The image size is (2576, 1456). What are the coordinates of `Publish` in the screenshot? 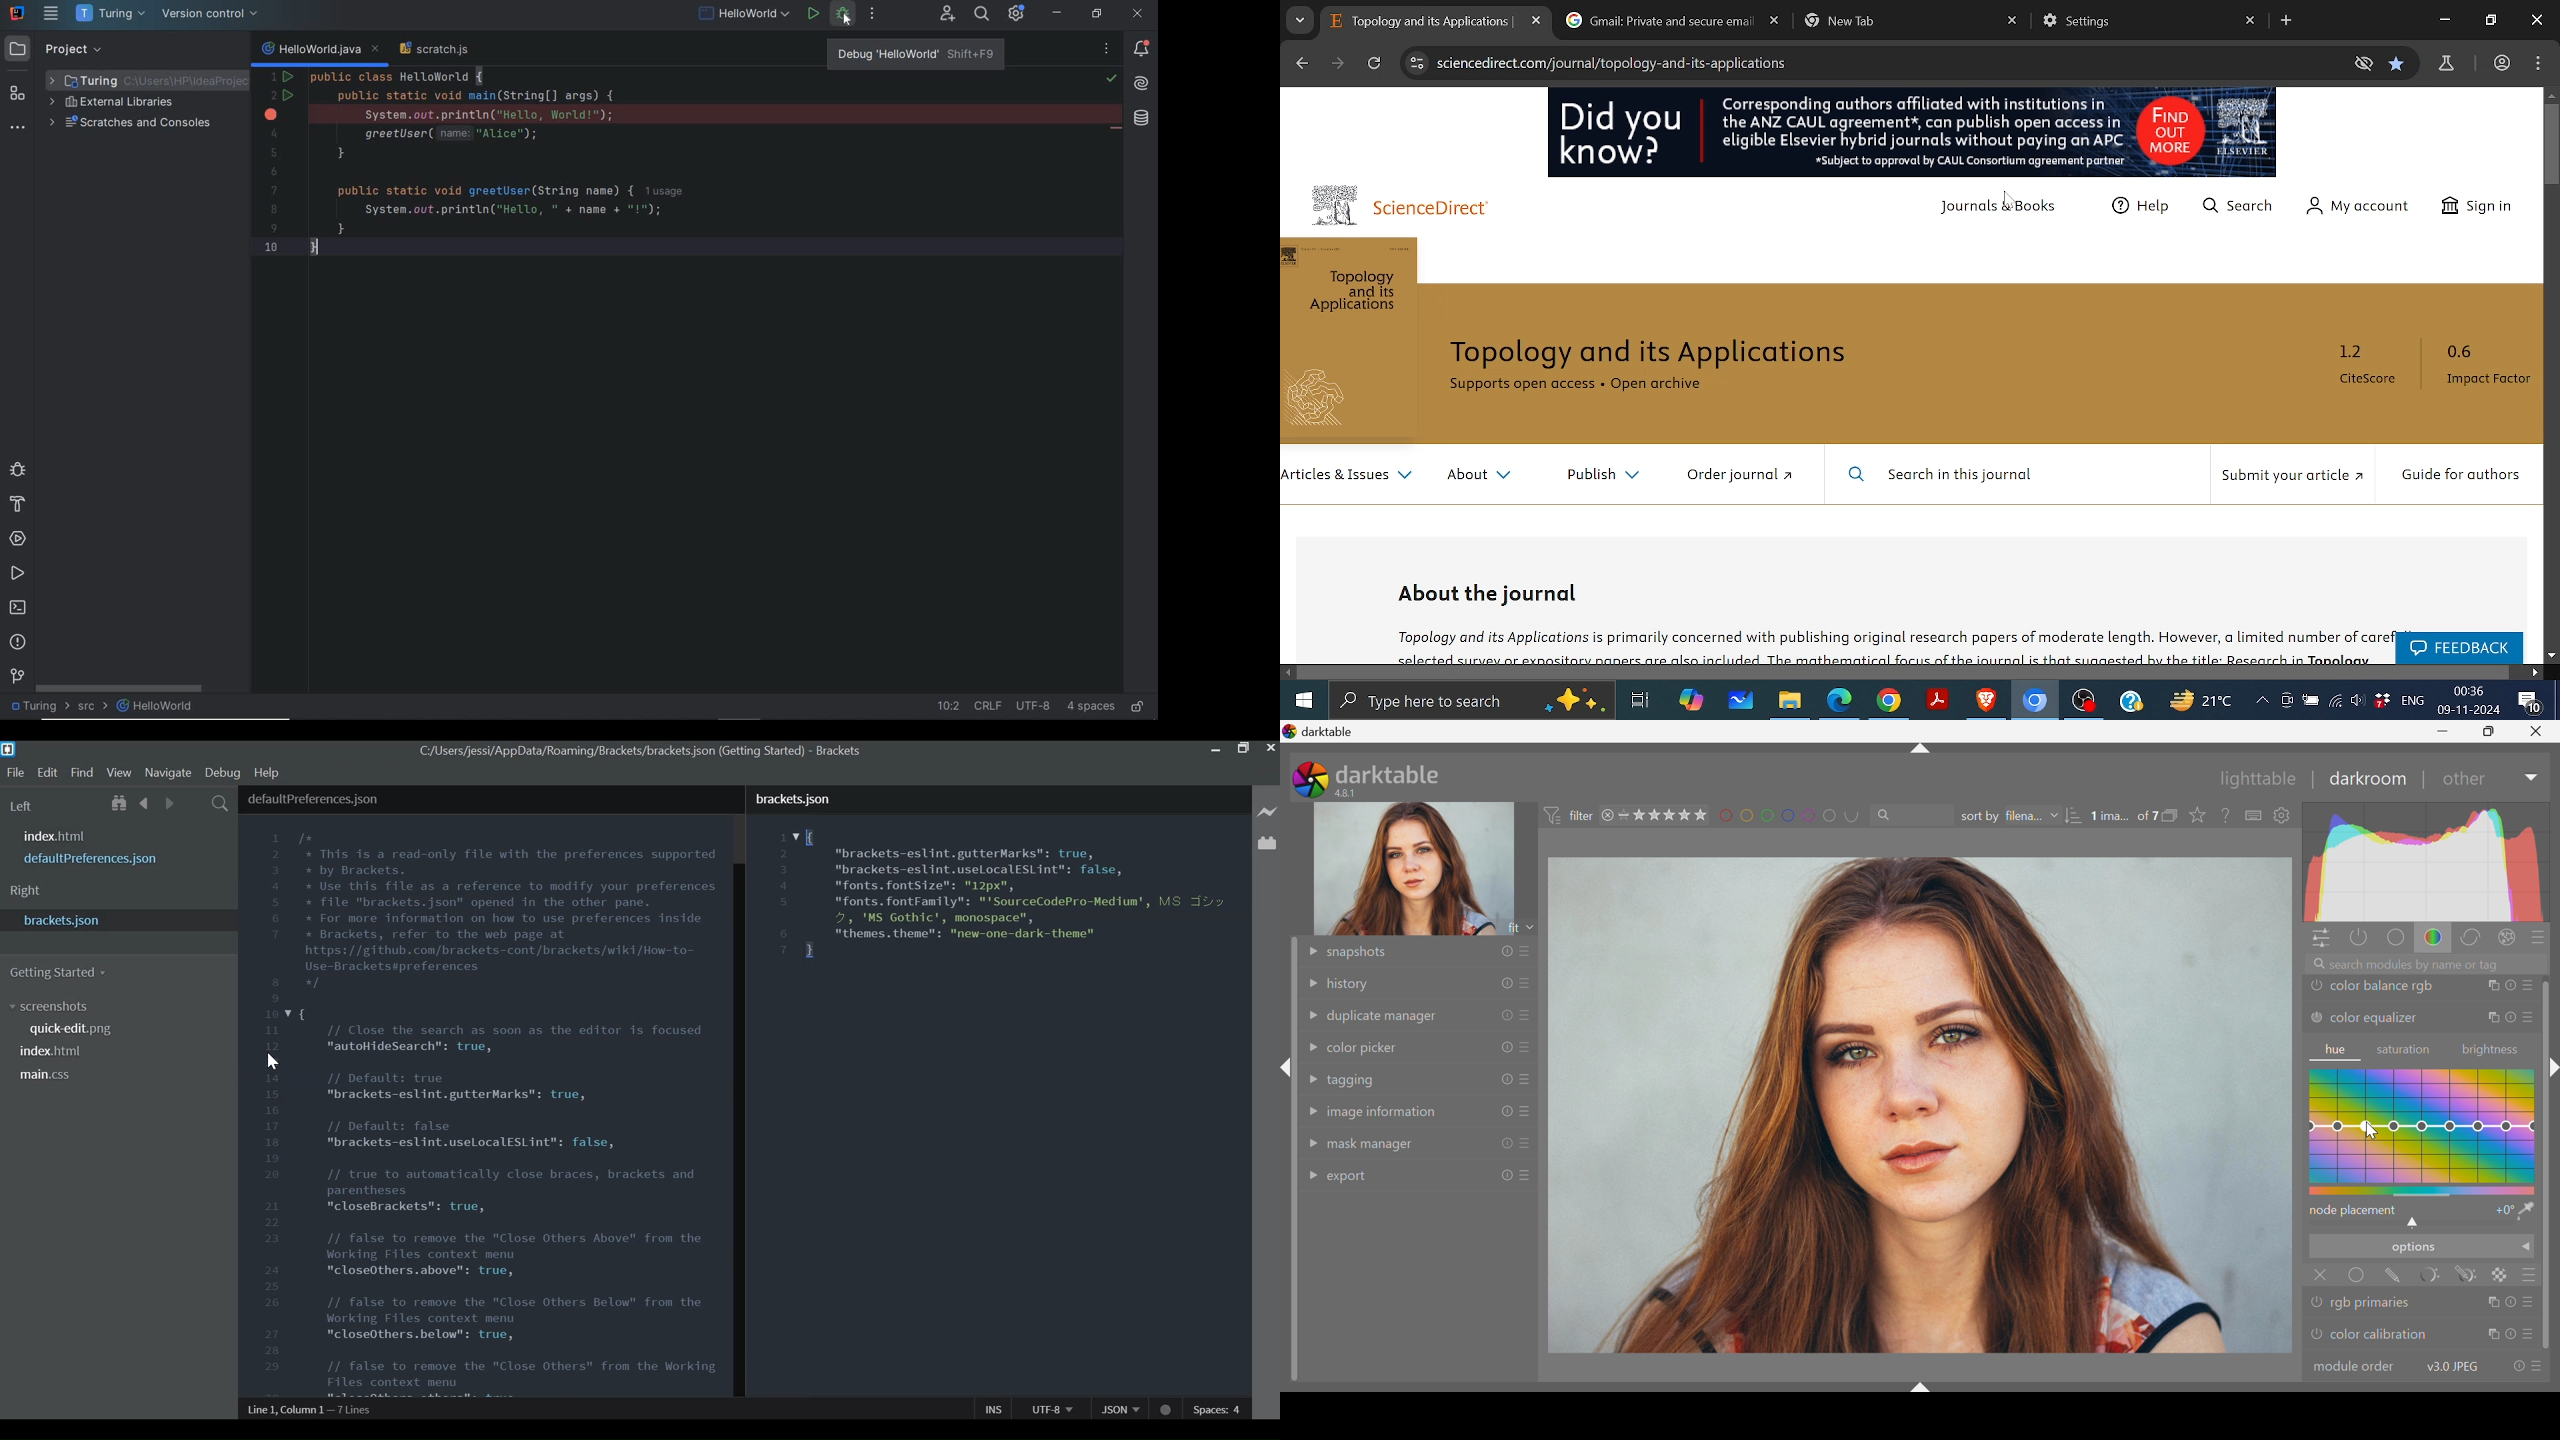 It's located at (1602, 475).